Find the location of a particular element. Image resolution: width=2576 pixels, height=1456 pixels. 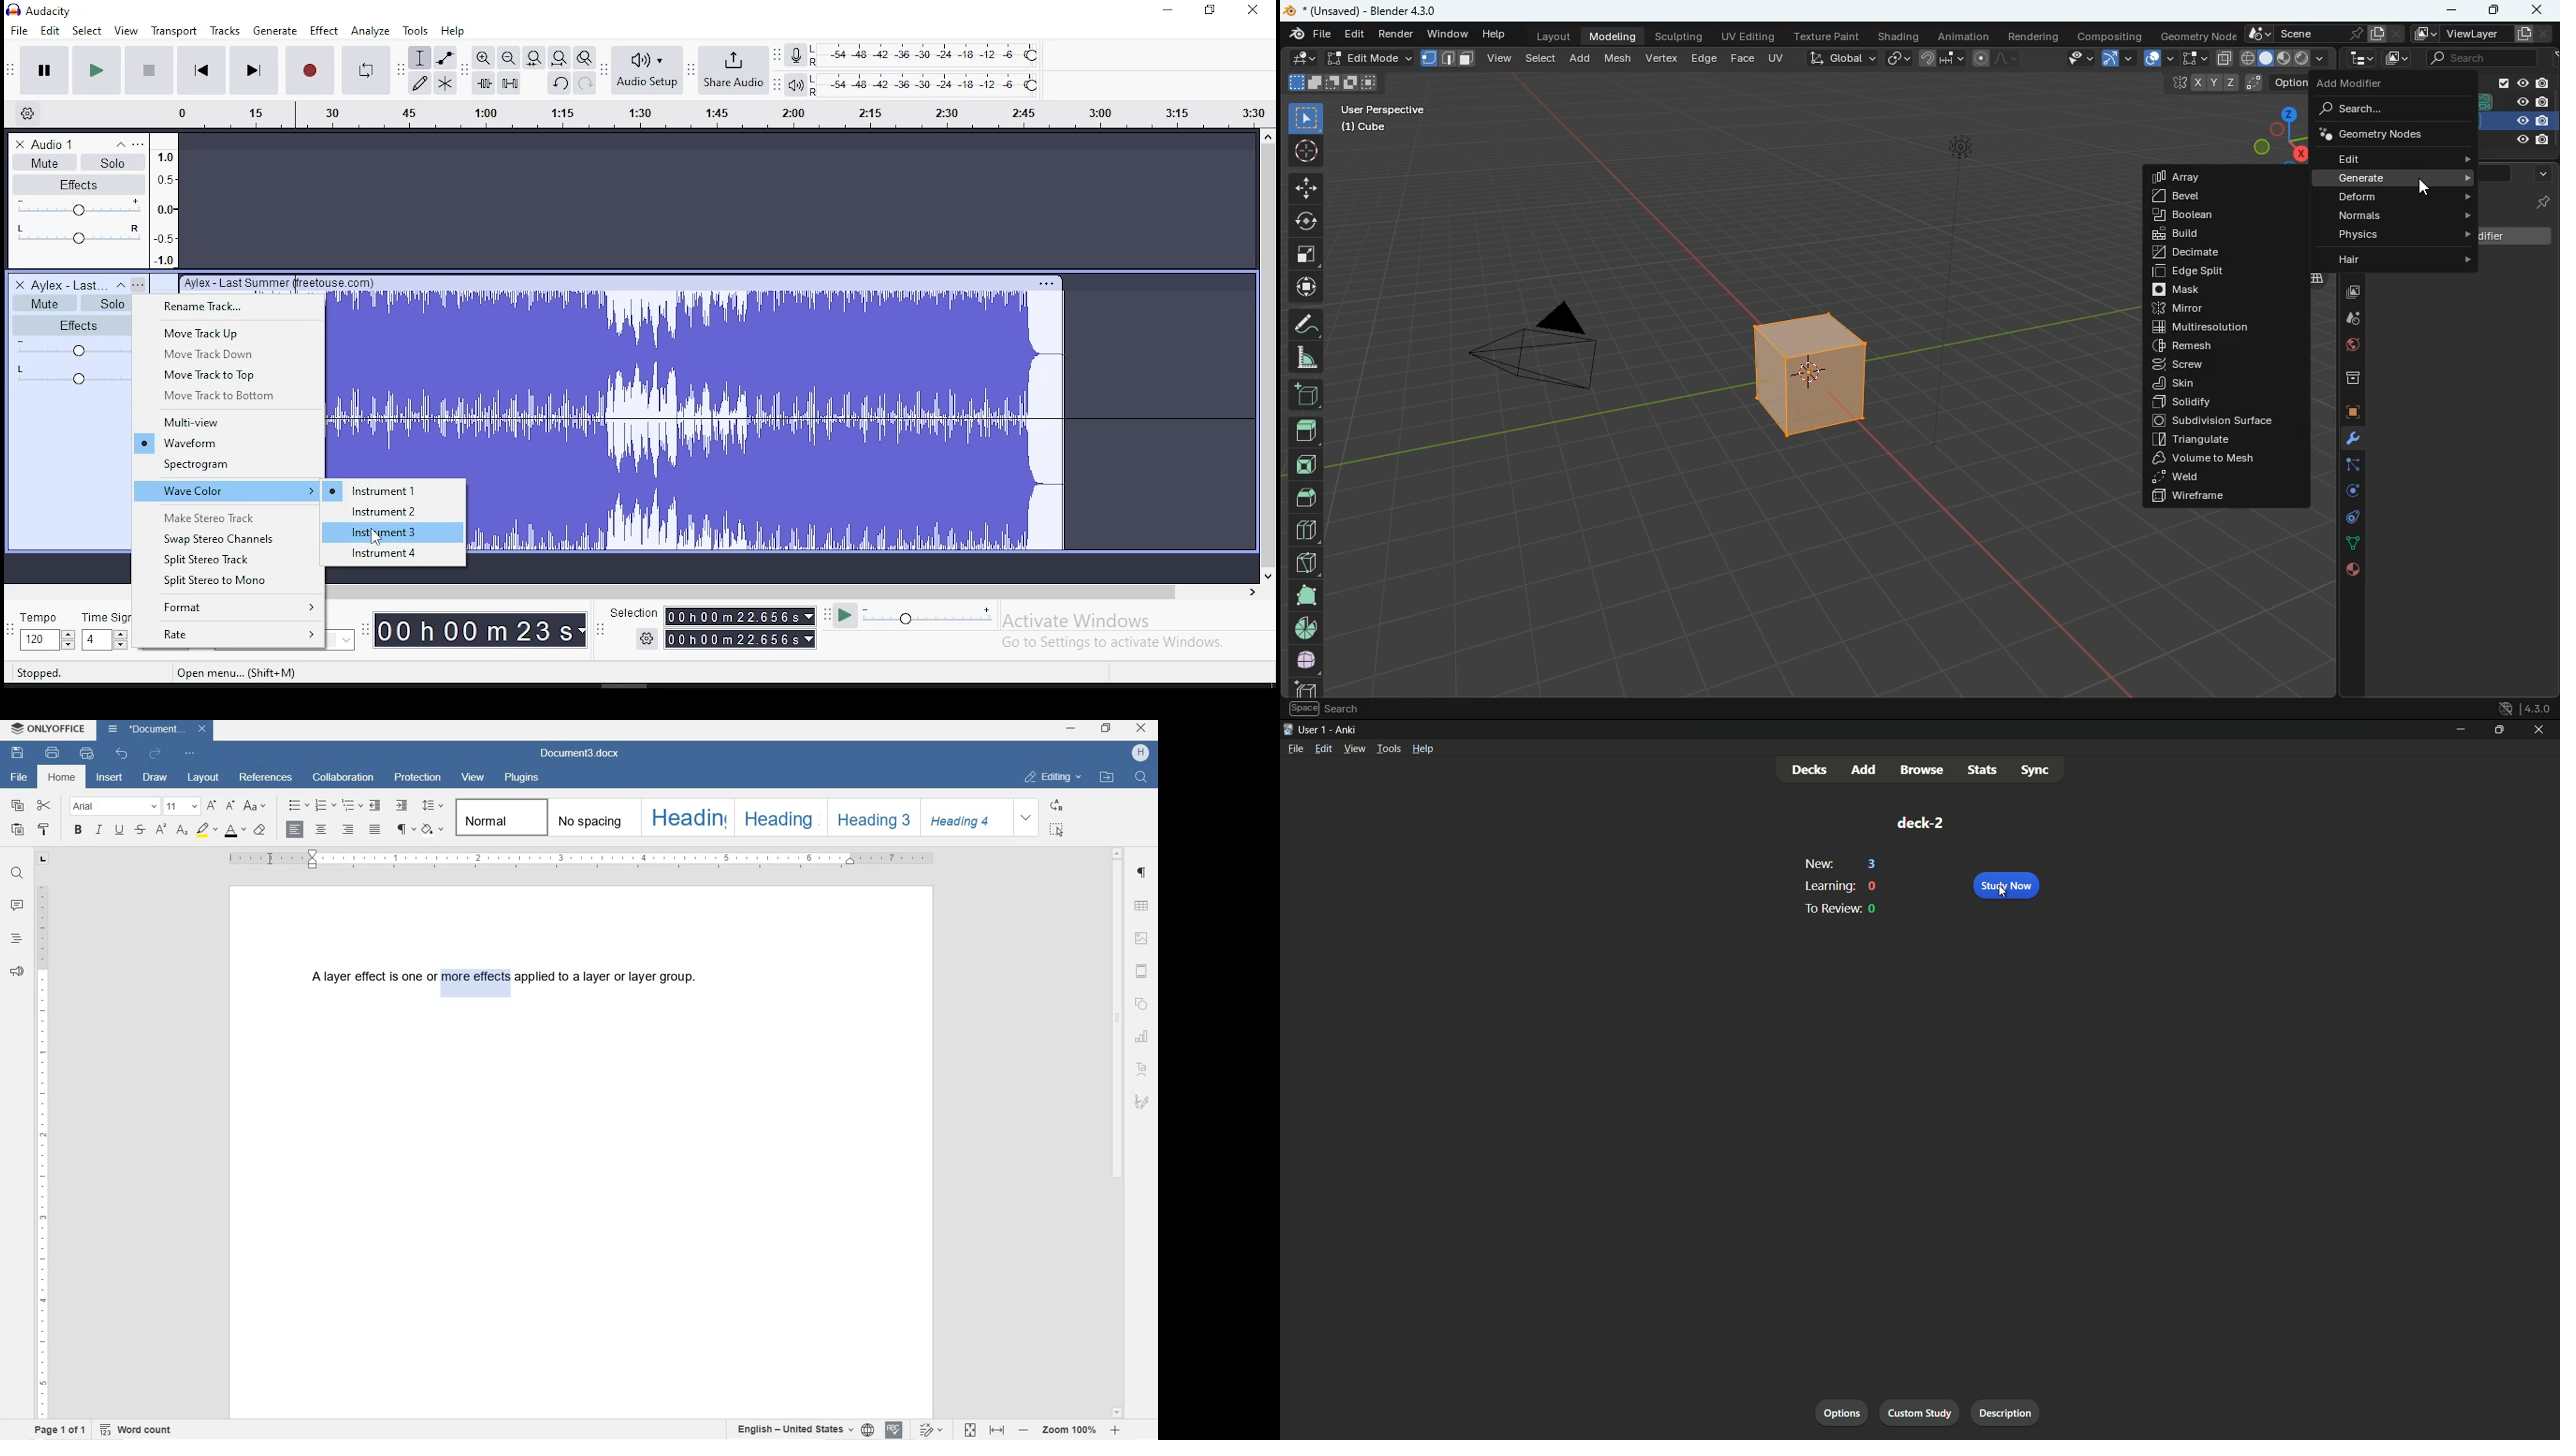

collapse is located at coordinates (119, 144).